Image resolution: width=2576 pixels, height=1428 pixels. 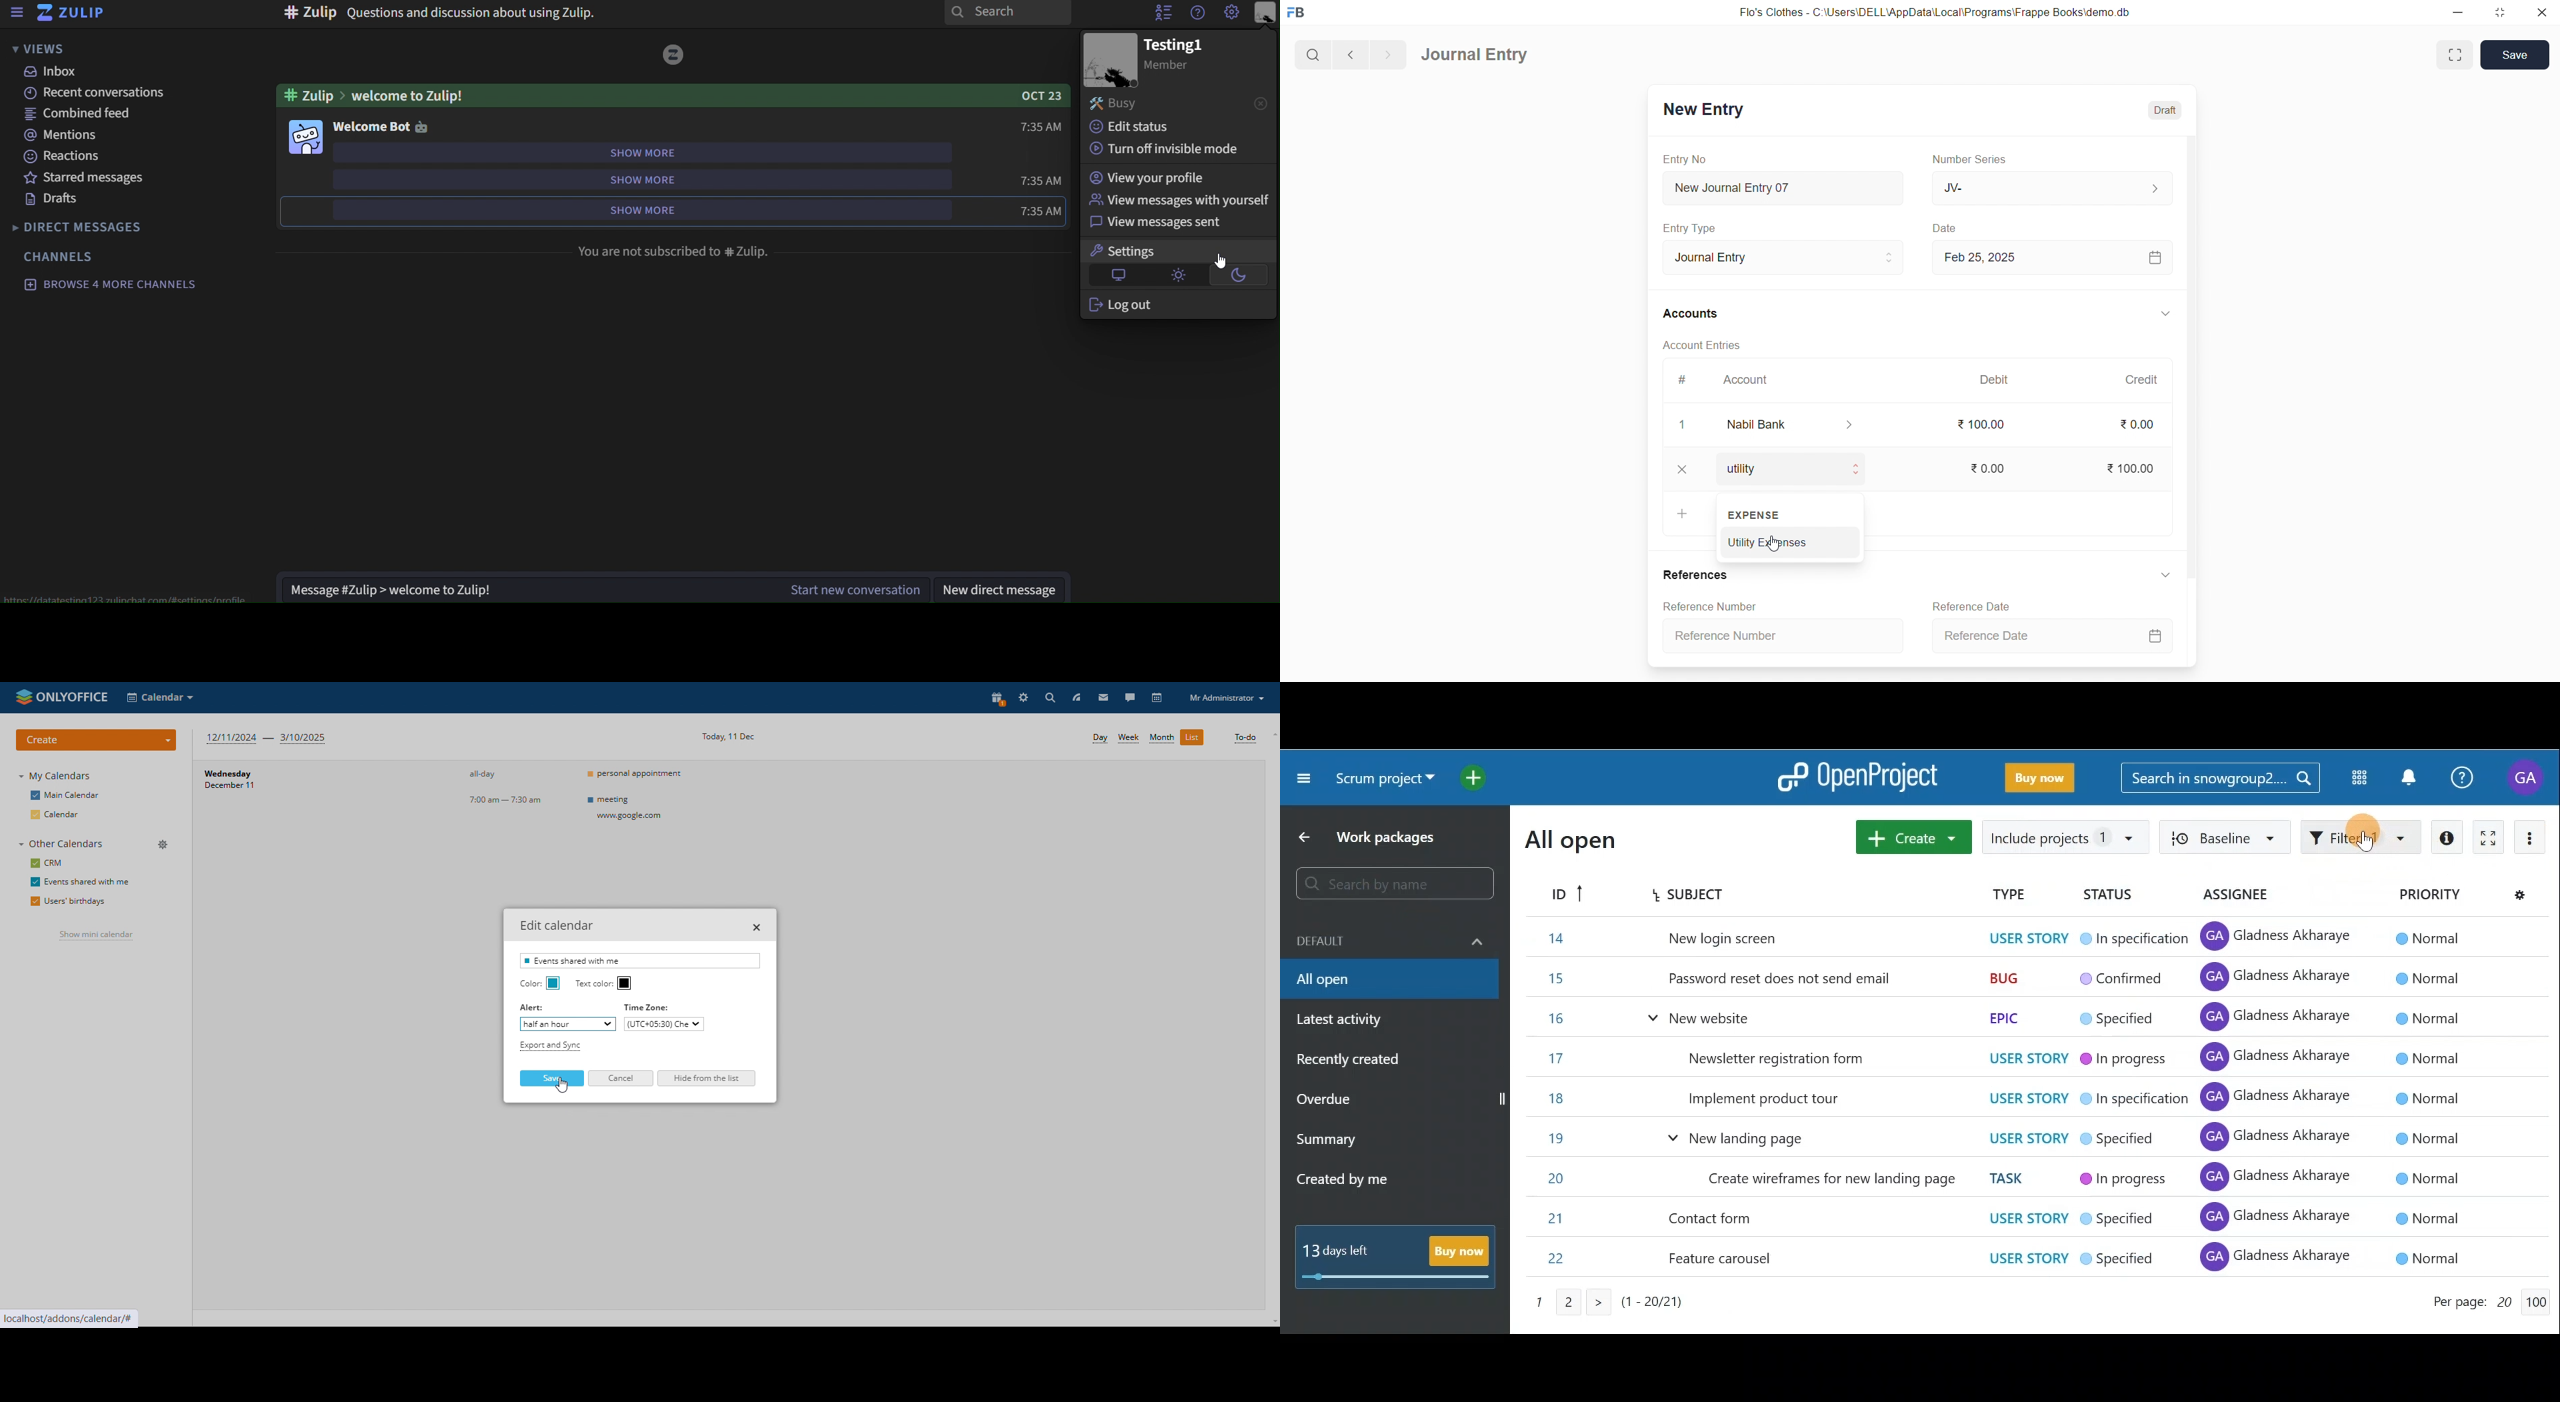 What do you see at coordinates (1388, 53) in the screenshot?
I see `navigate forward` at bounding box center [1388, 53].